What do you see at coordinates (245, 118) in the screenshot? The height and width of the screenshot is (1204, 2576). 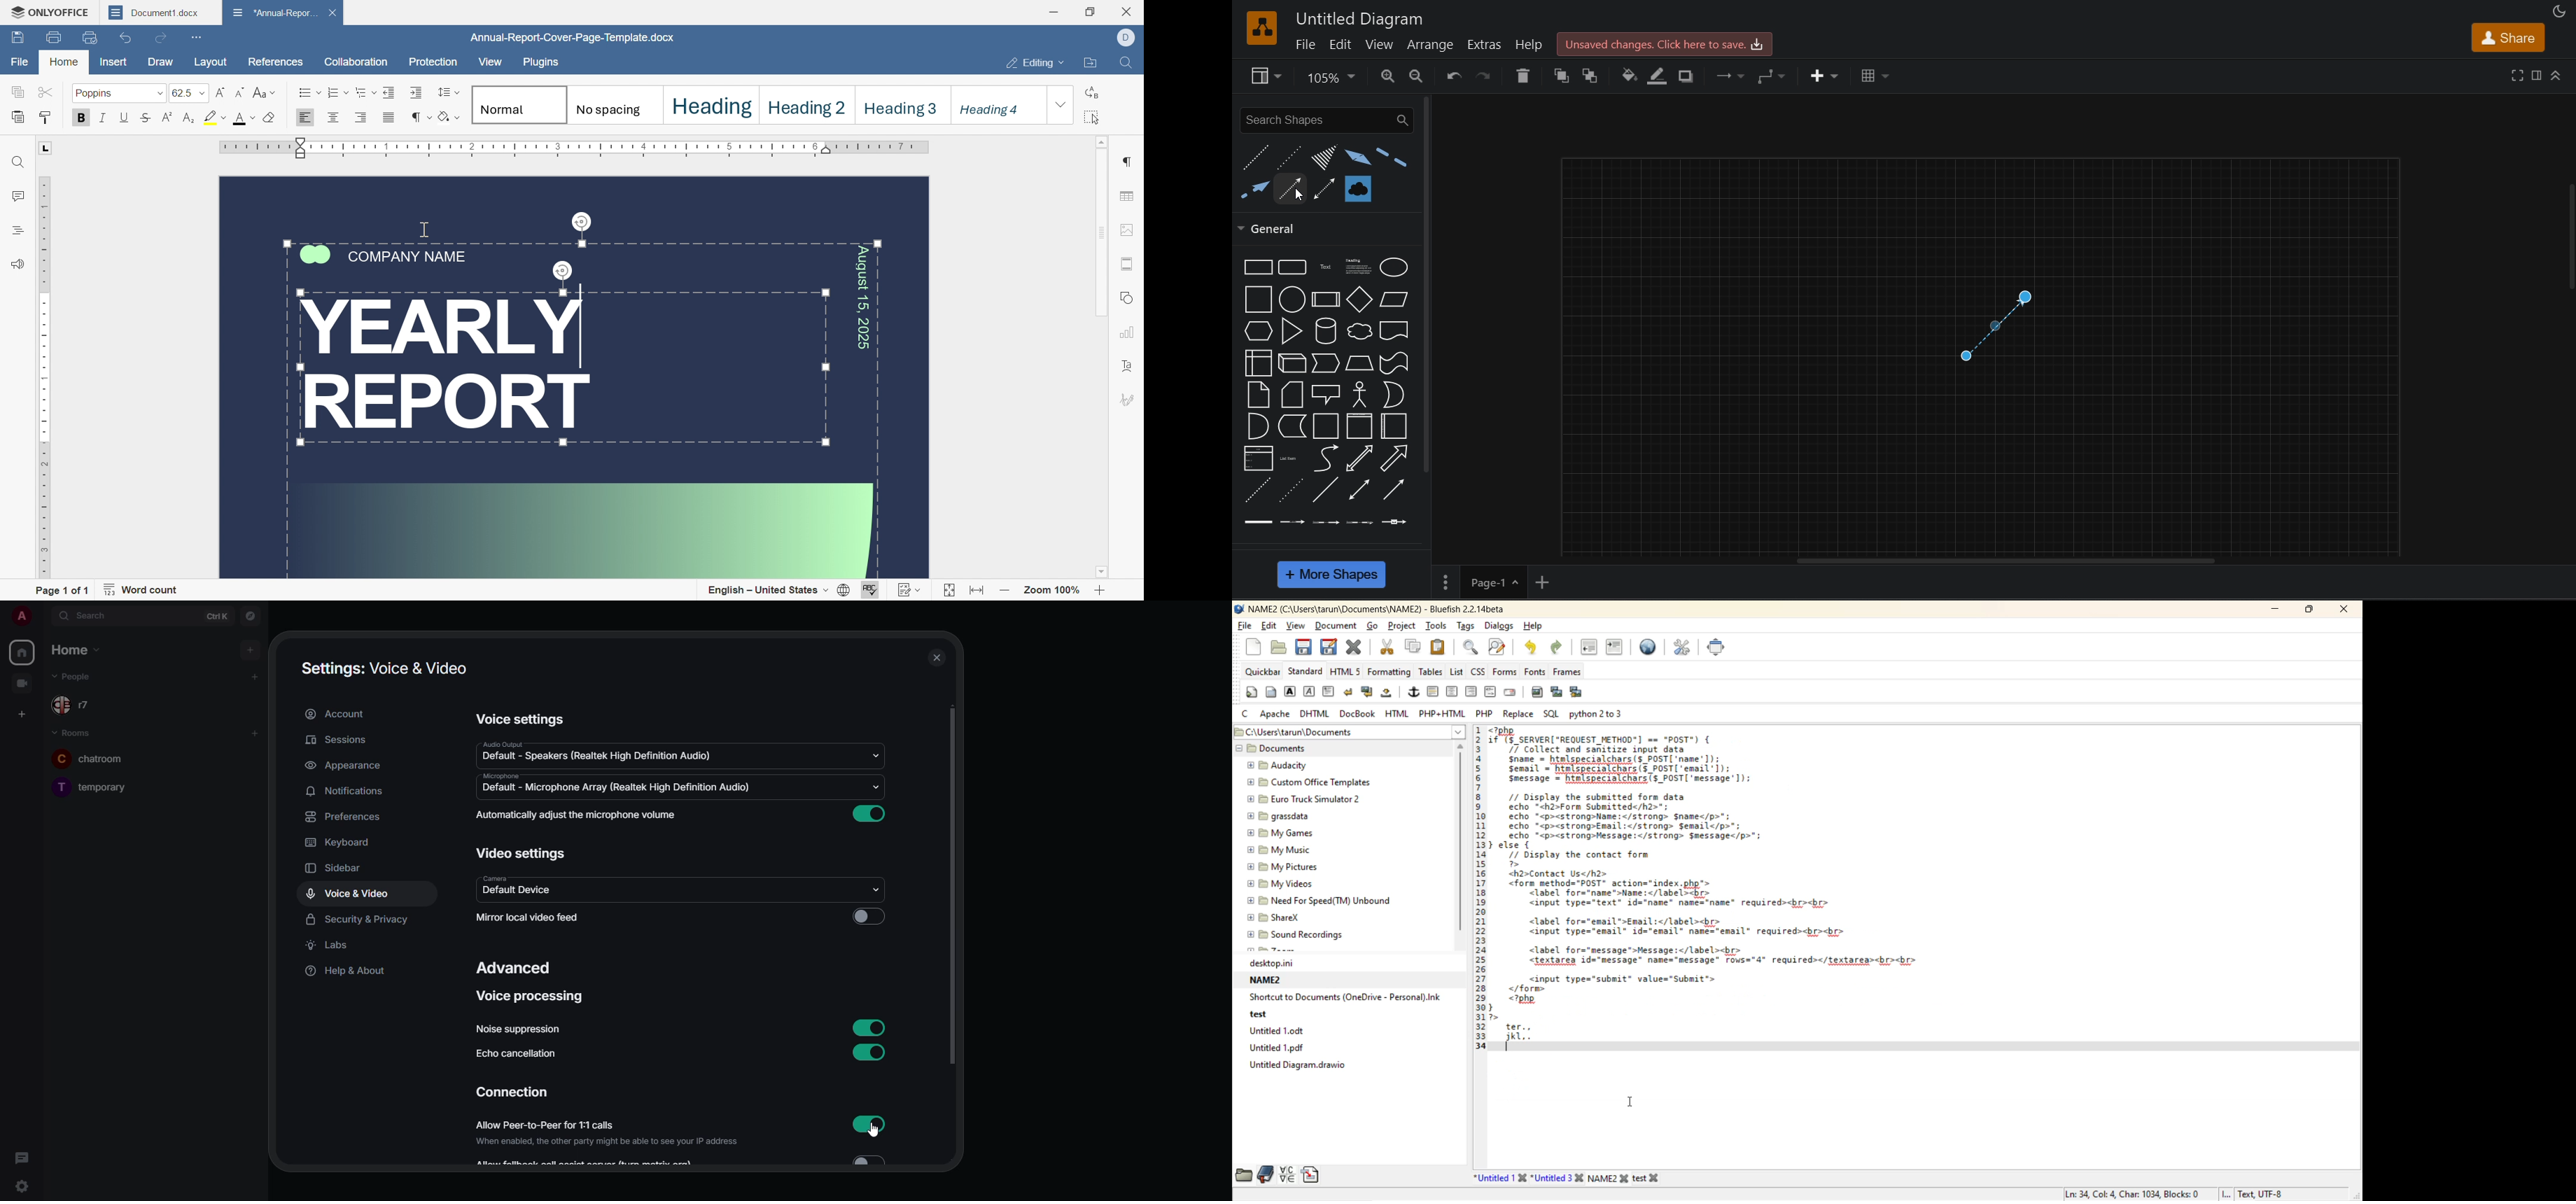 I see `font` at bounding box center [245, 118].